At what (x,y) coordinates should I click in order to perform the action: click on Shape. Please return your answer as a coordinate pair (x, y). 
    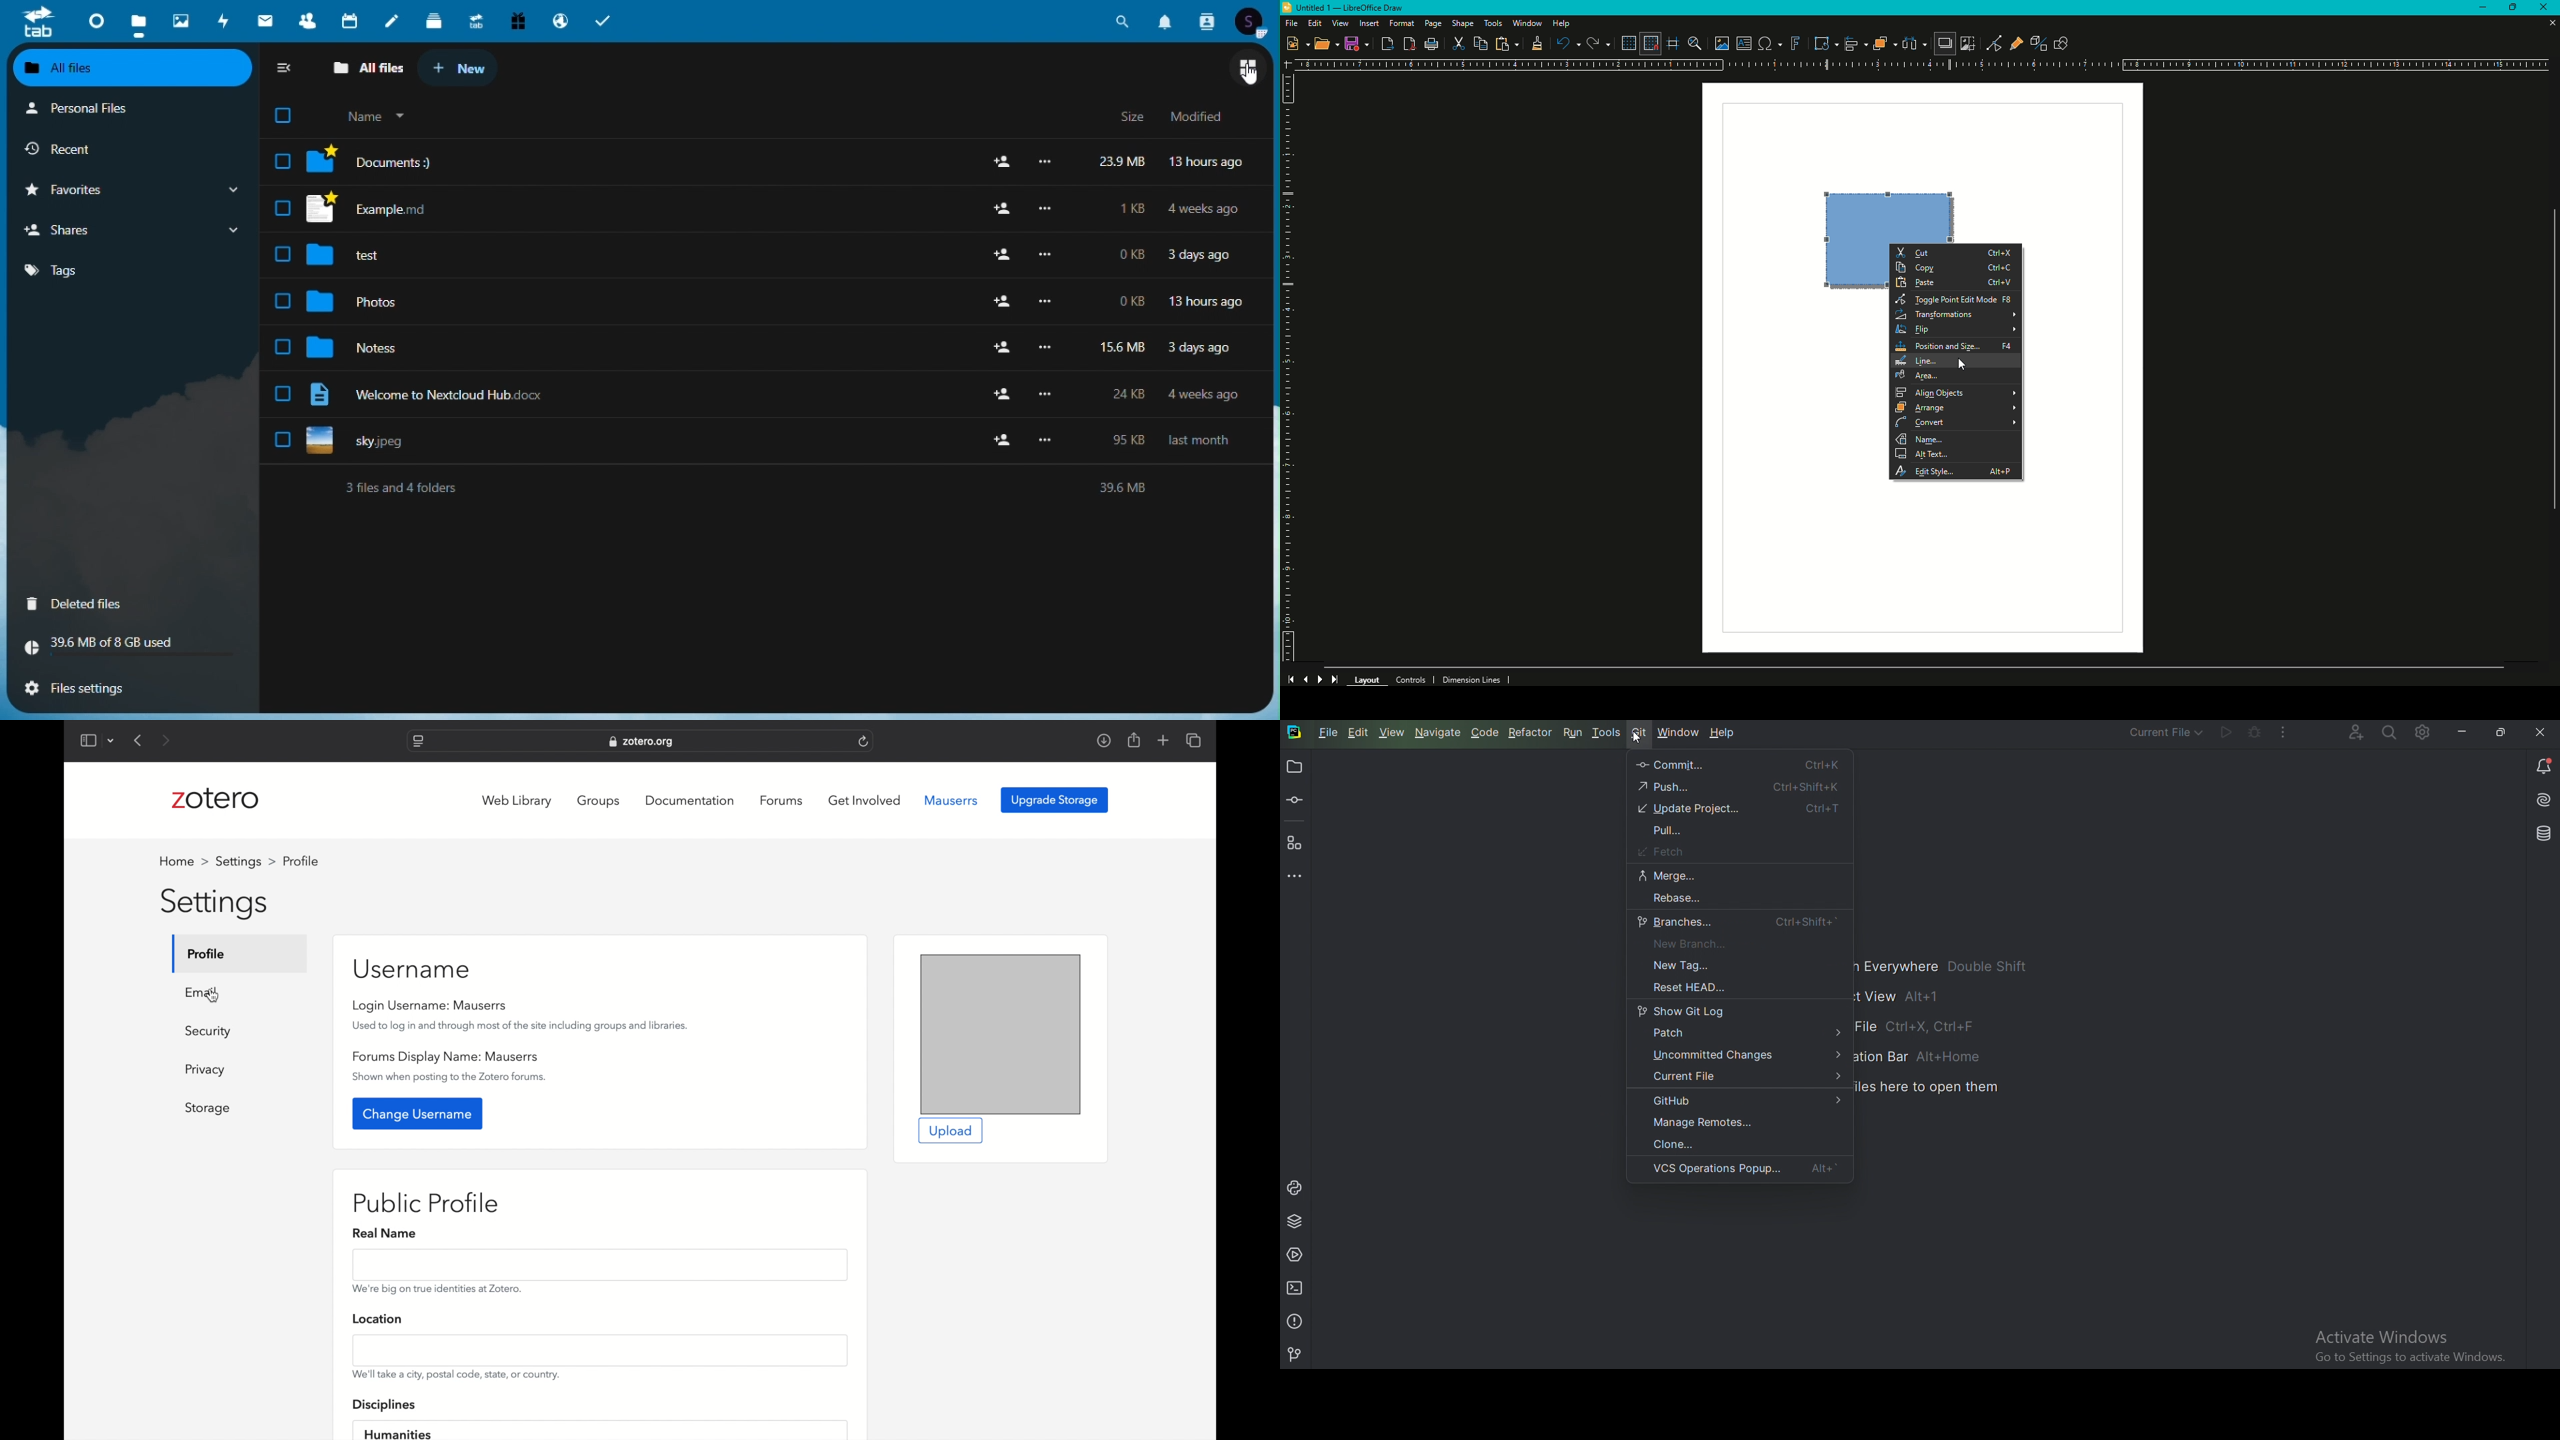
    Looking at the image, I should click on (1463, 23).